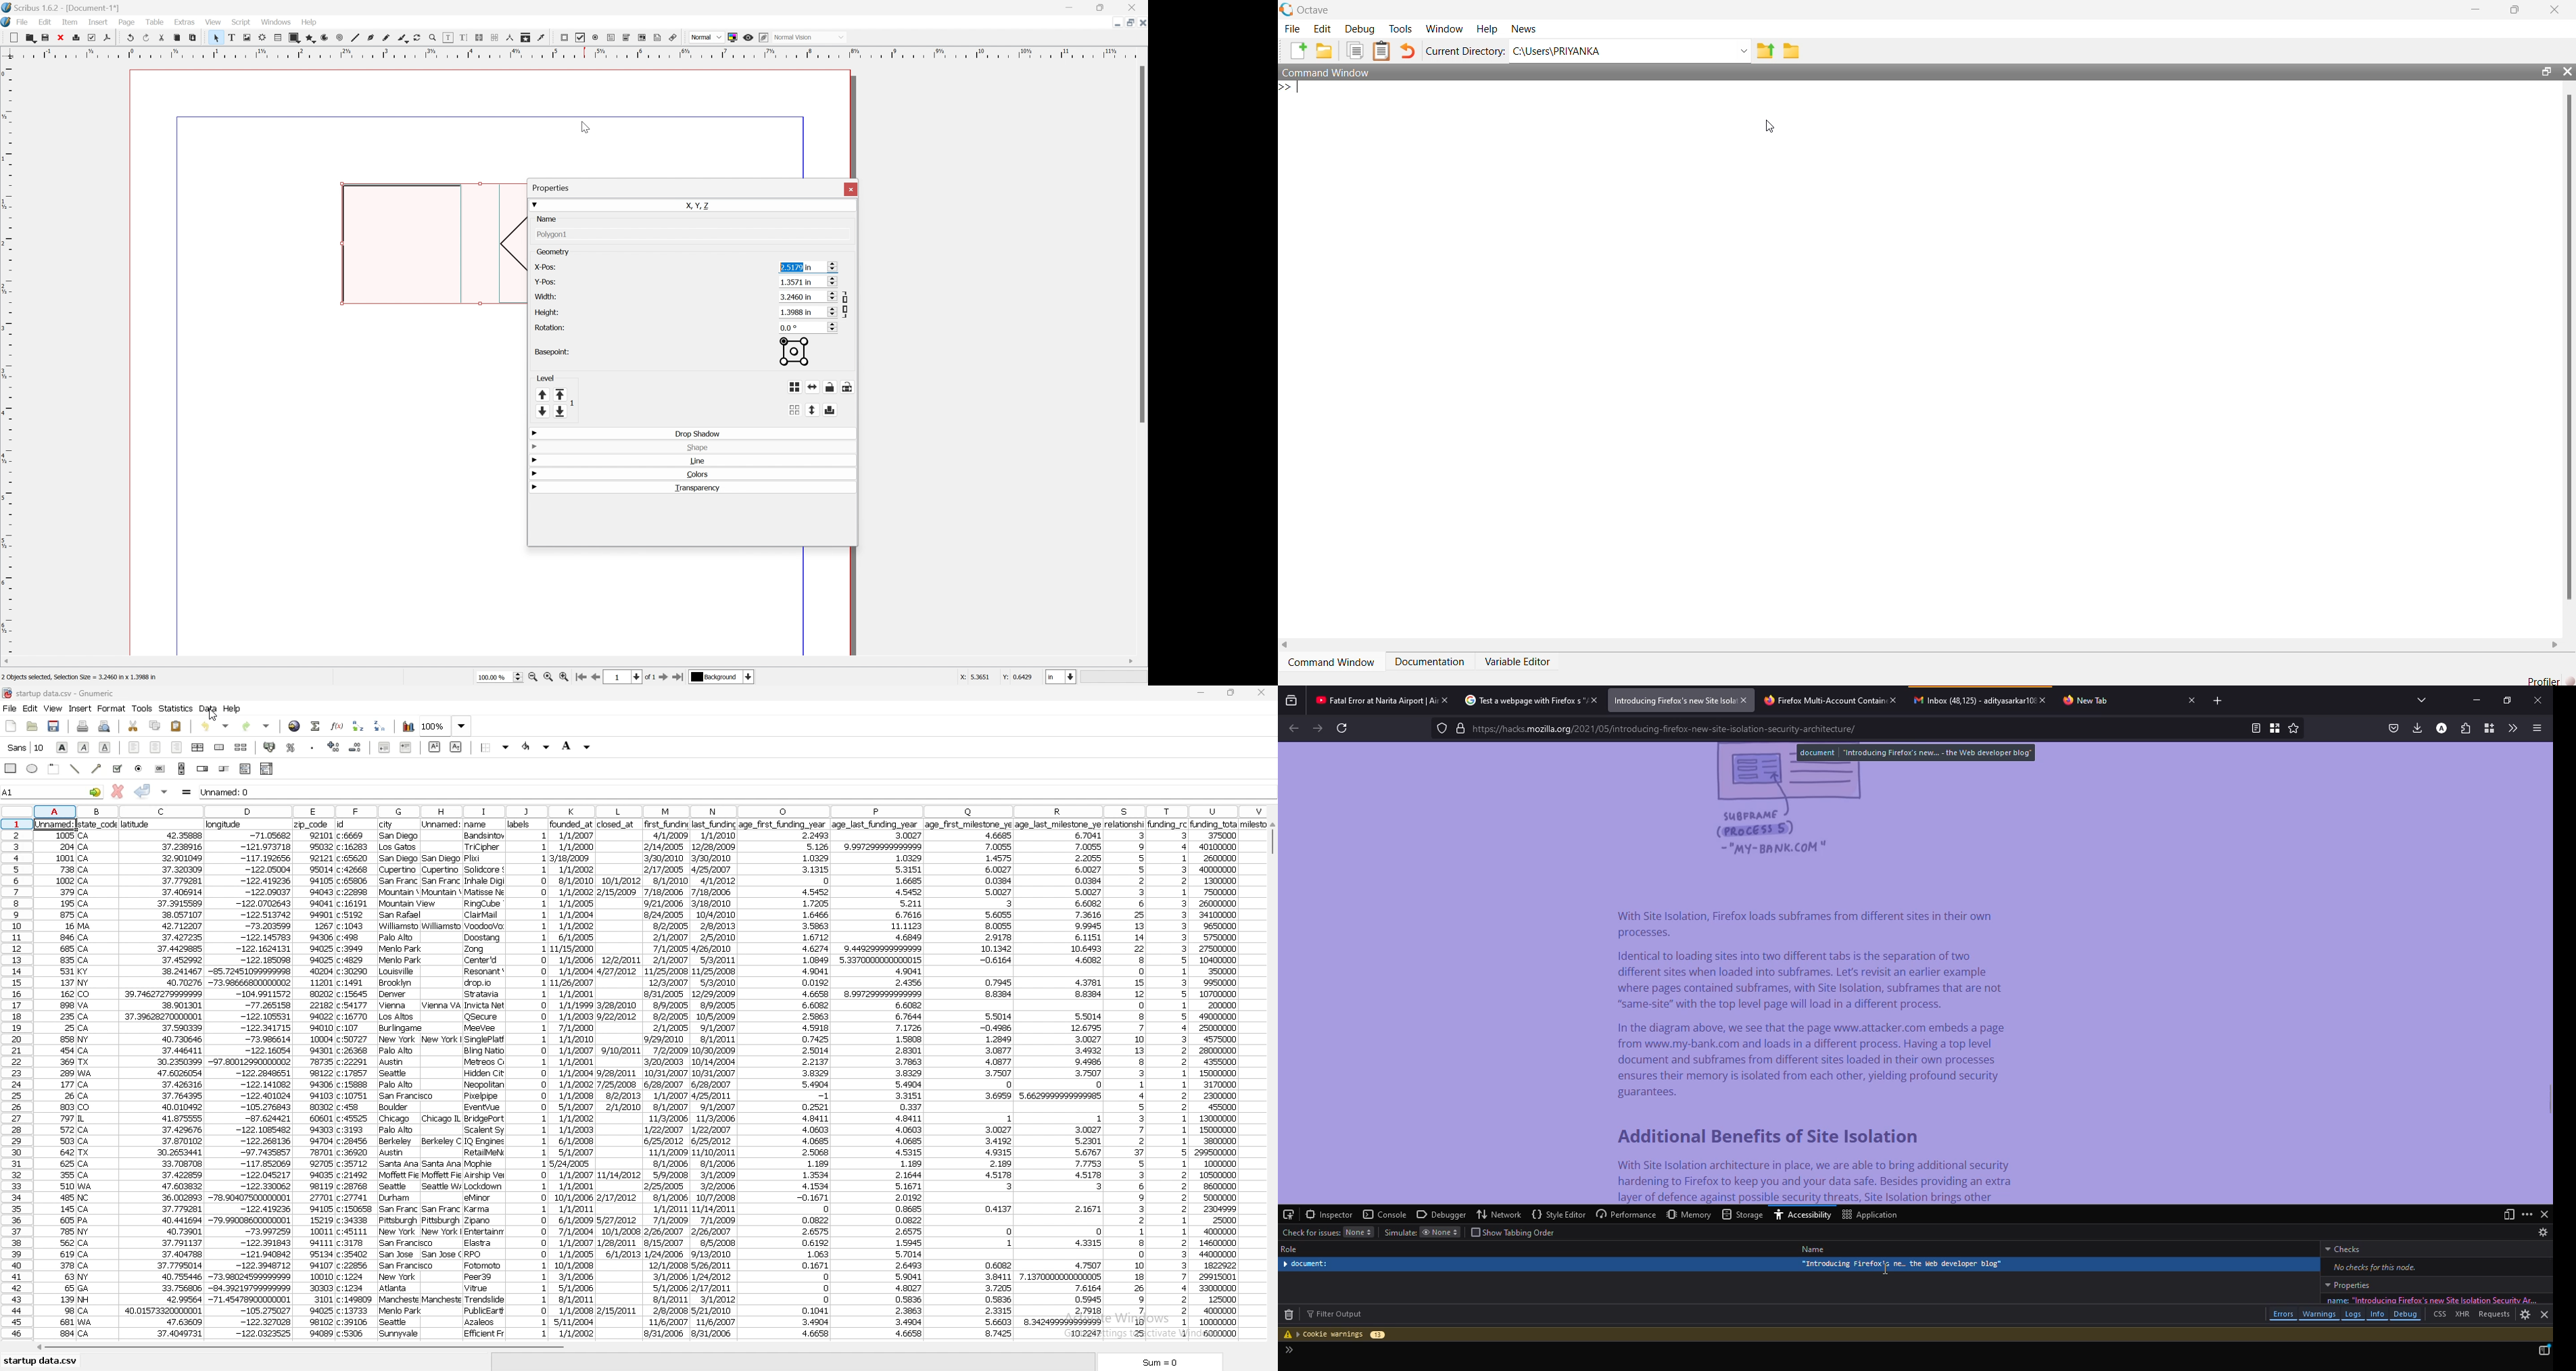 The image size is (2576, 1372). What do you see at coordinates (1817, 1053) in the screenshot?
I see `With Site Isolation, Firefox loads subframes from different sites in their own
processes.

Identical to loading sites into two different tabs is the separation of two
different sites when loaded into subframes. Let's revisit an earlier example
where pages contained subframes, with Site Isolation, subframes that are not
“same-site” with the top level page will load in a different process.

In the diagram above, we see that the page www.attacker.com embeds a page
from www.my-bank.com and loads in a different process. Having a top level
document and subframes from different sites loaded in their own processes
ensures their memory is isolated from each other, yielding profound security
guarantees.

Additional Benefits of Site Isolation

With Site Isolation architecture in place, we are able to bring additional security
hardening to Firefox to keep you and your data safe. Besides providing an extra
Rear of clhdiambet Icnkinas het lio devine Shut ei ho SS he` at bounding box center [1817, 1053].